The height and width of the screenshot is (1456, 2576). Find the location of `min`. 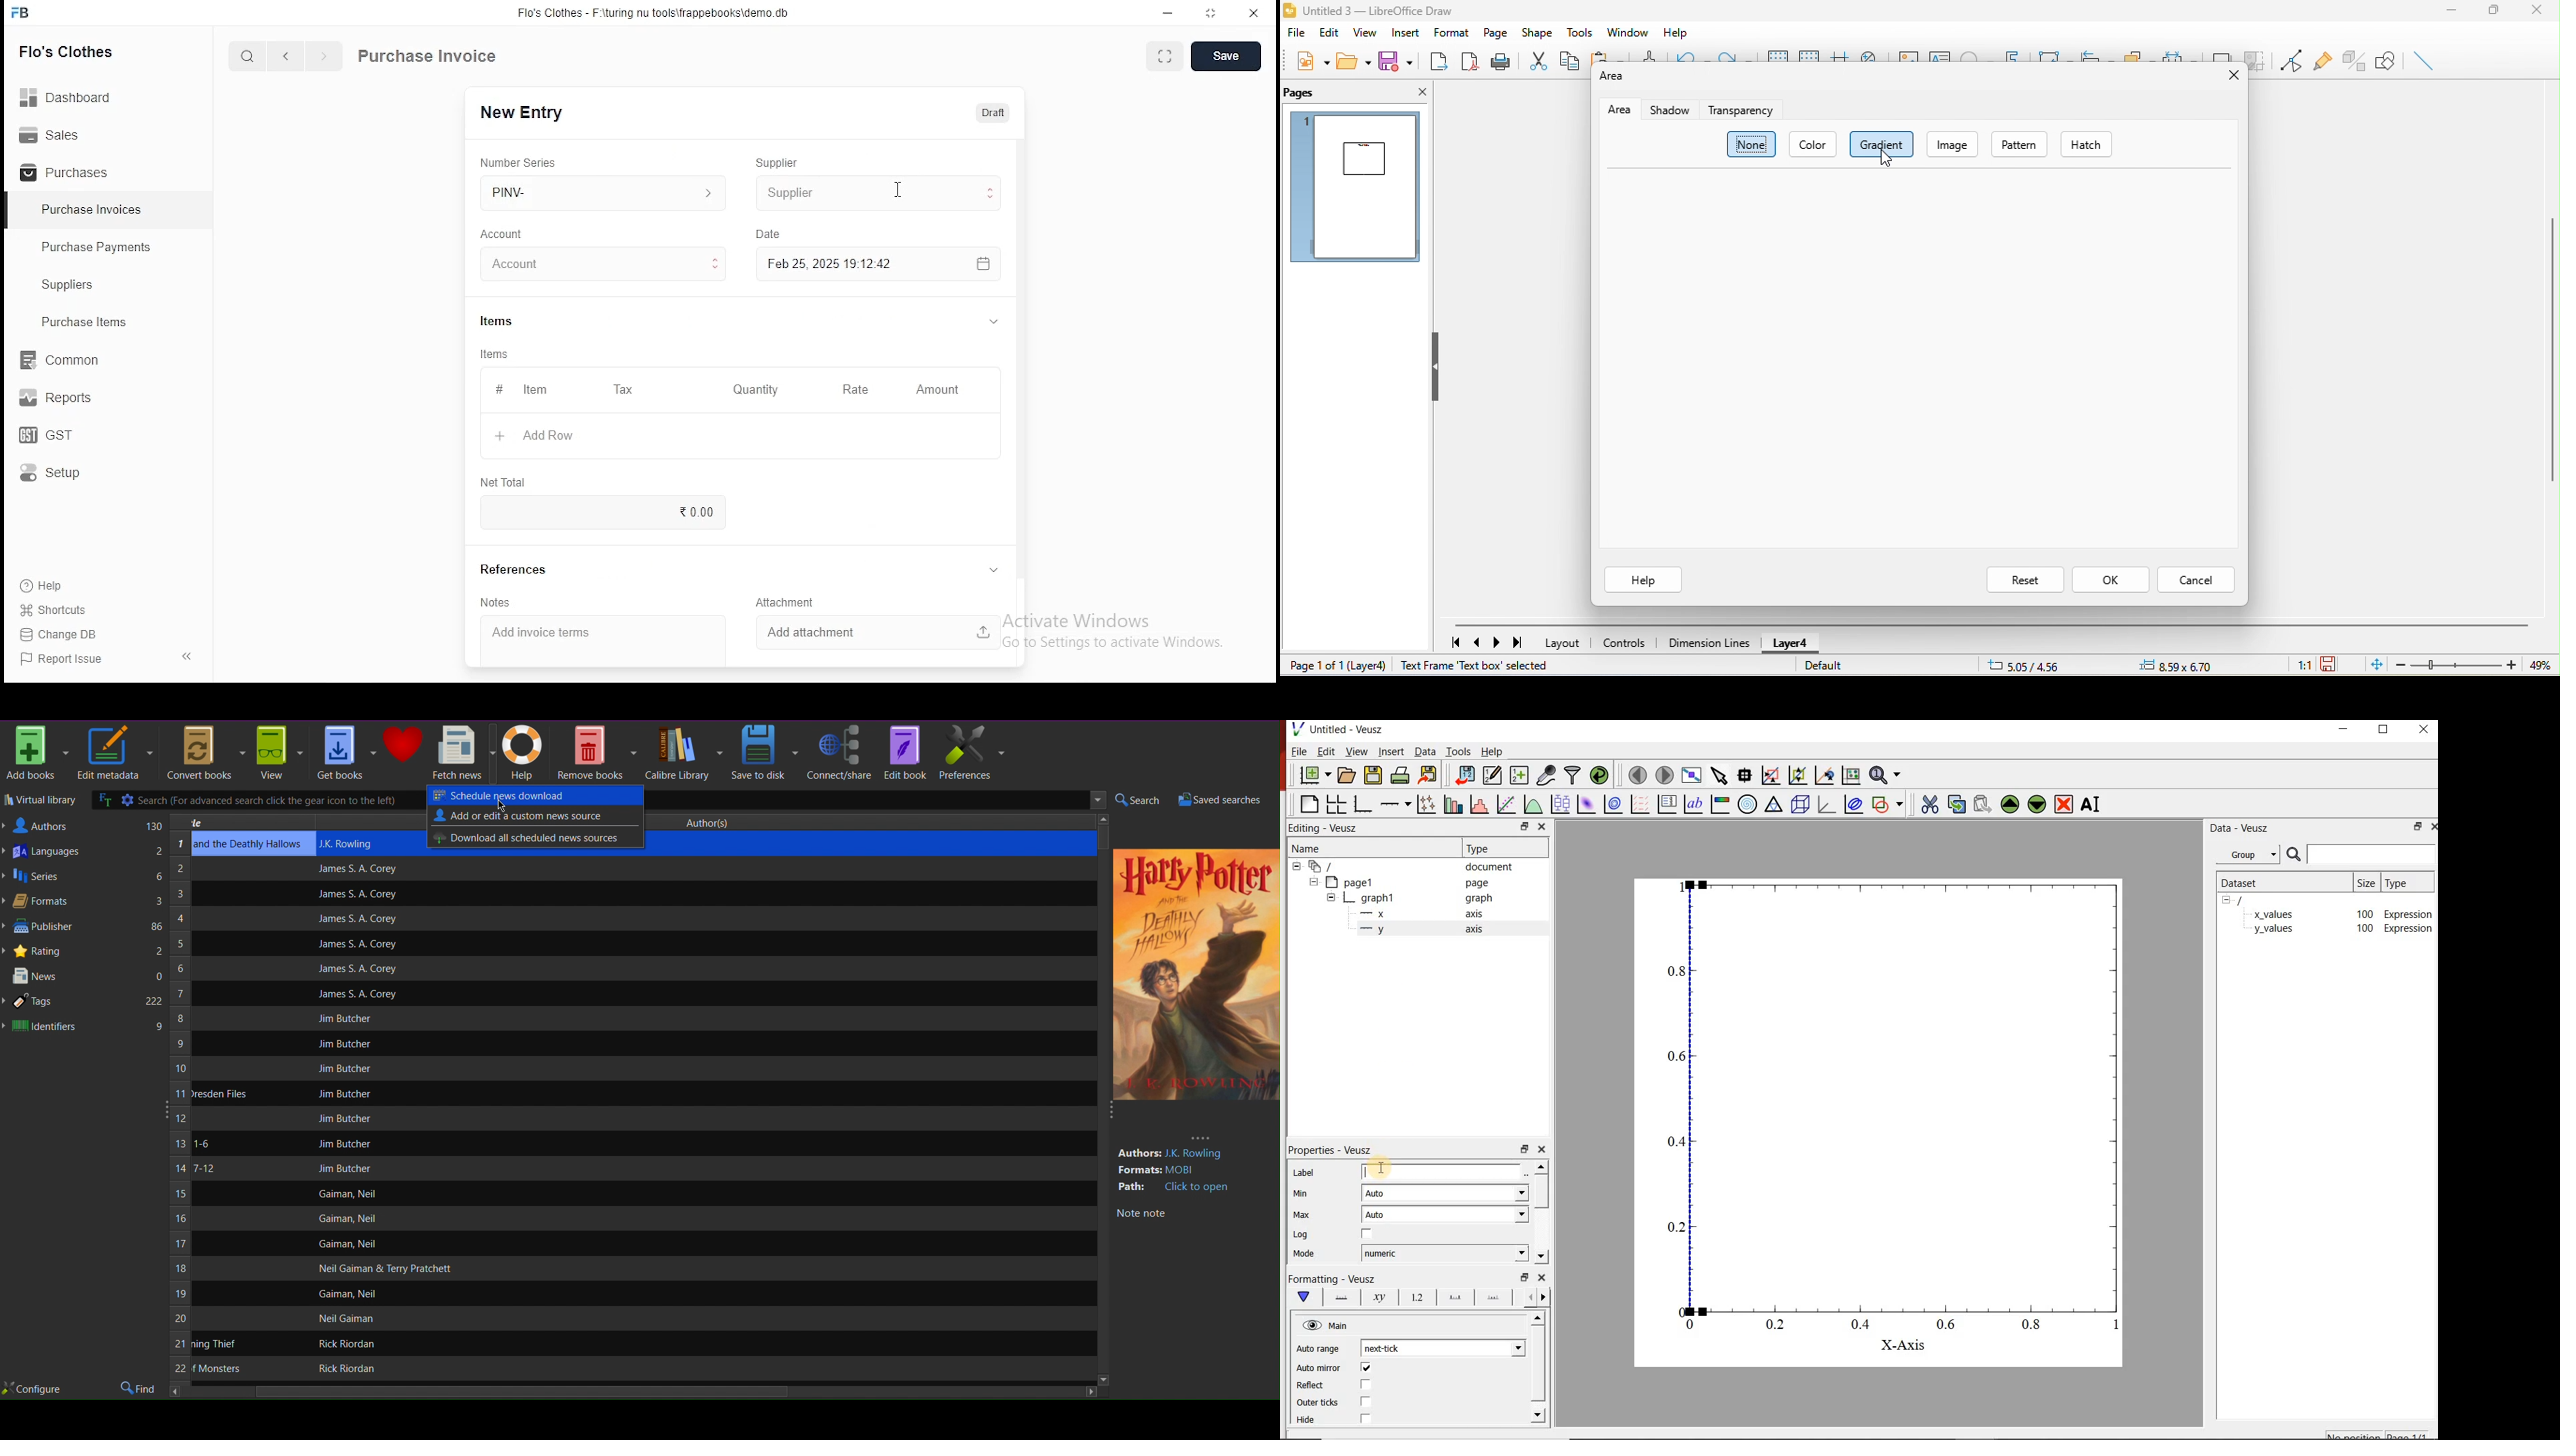

min is located at coordinates (1300, 1197).